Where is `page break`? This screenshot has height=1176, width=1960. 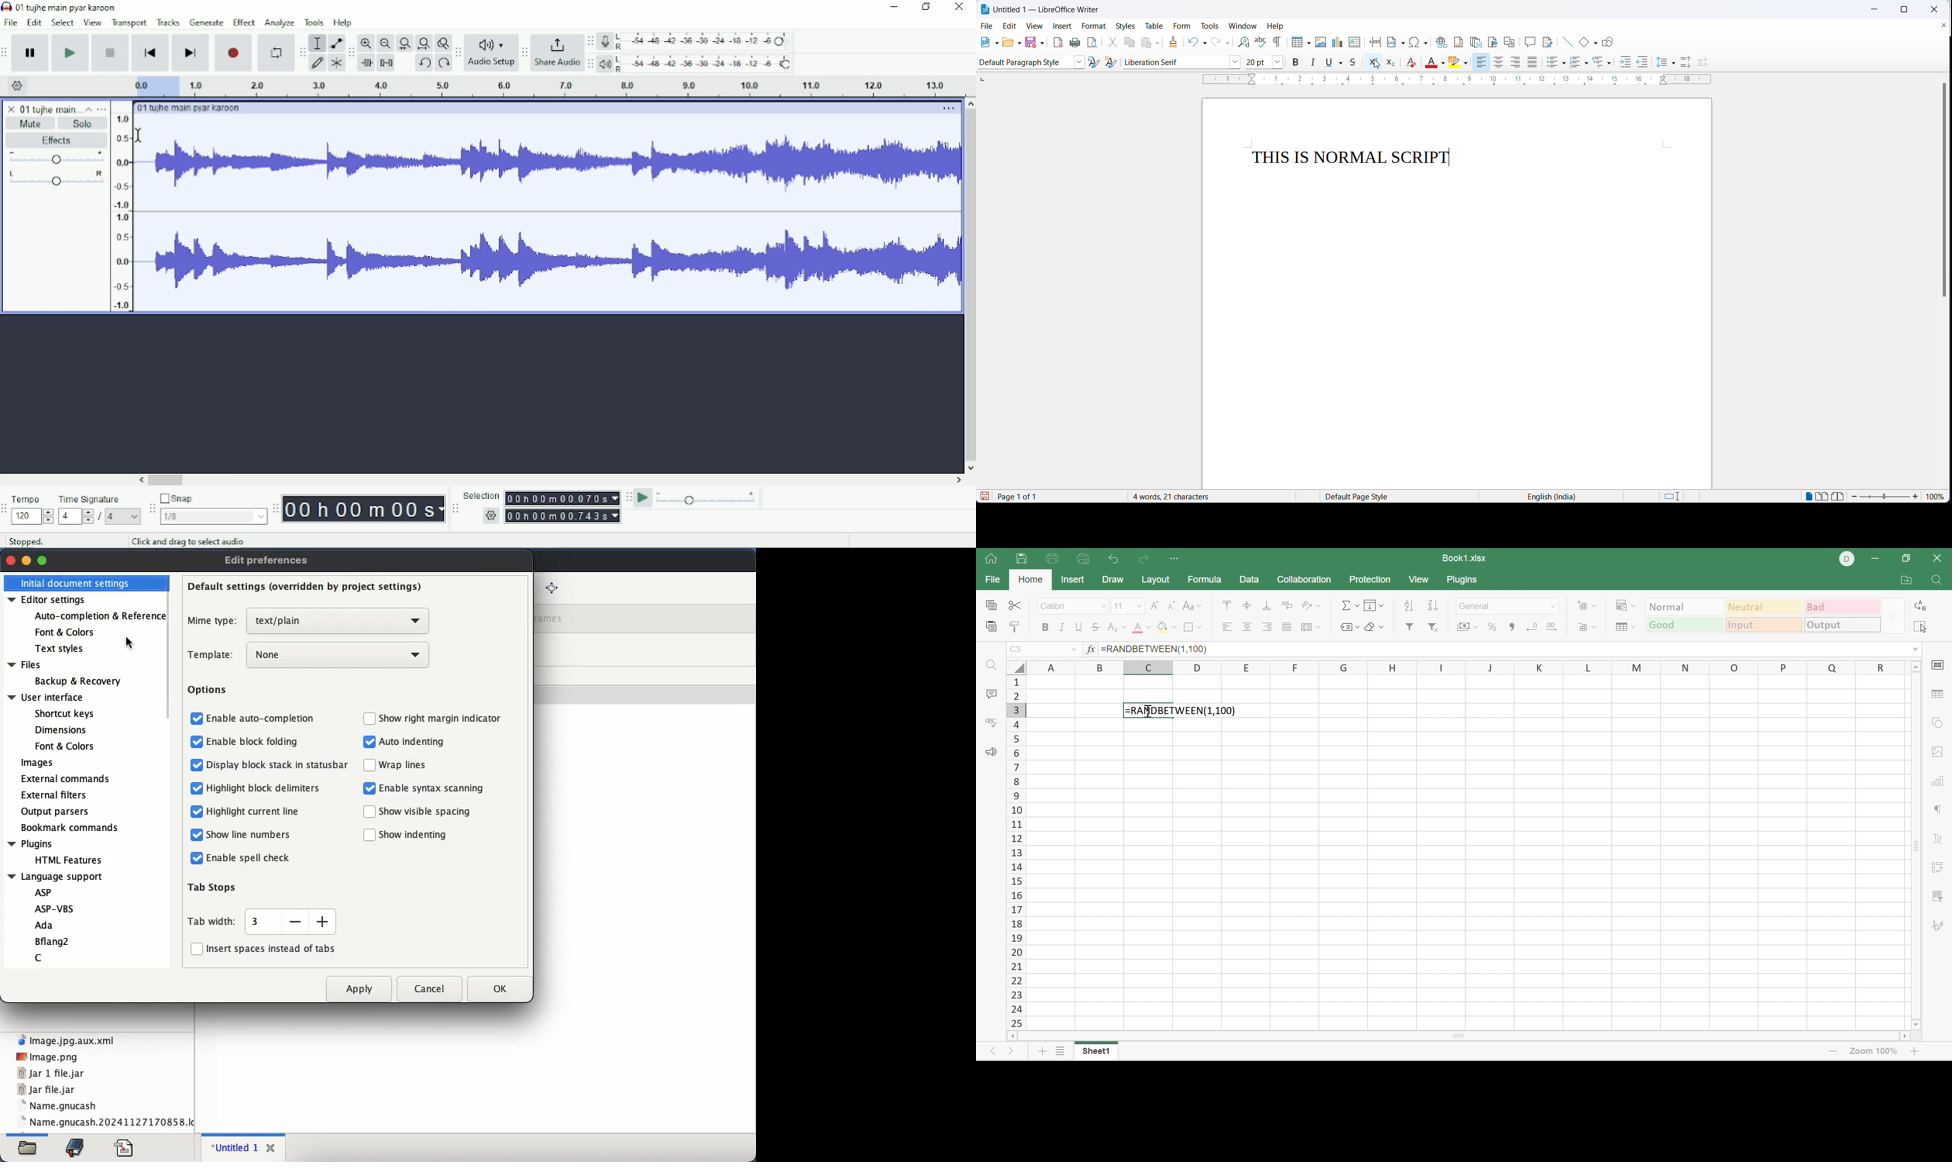
page break is located at coordinates (1375, 40).